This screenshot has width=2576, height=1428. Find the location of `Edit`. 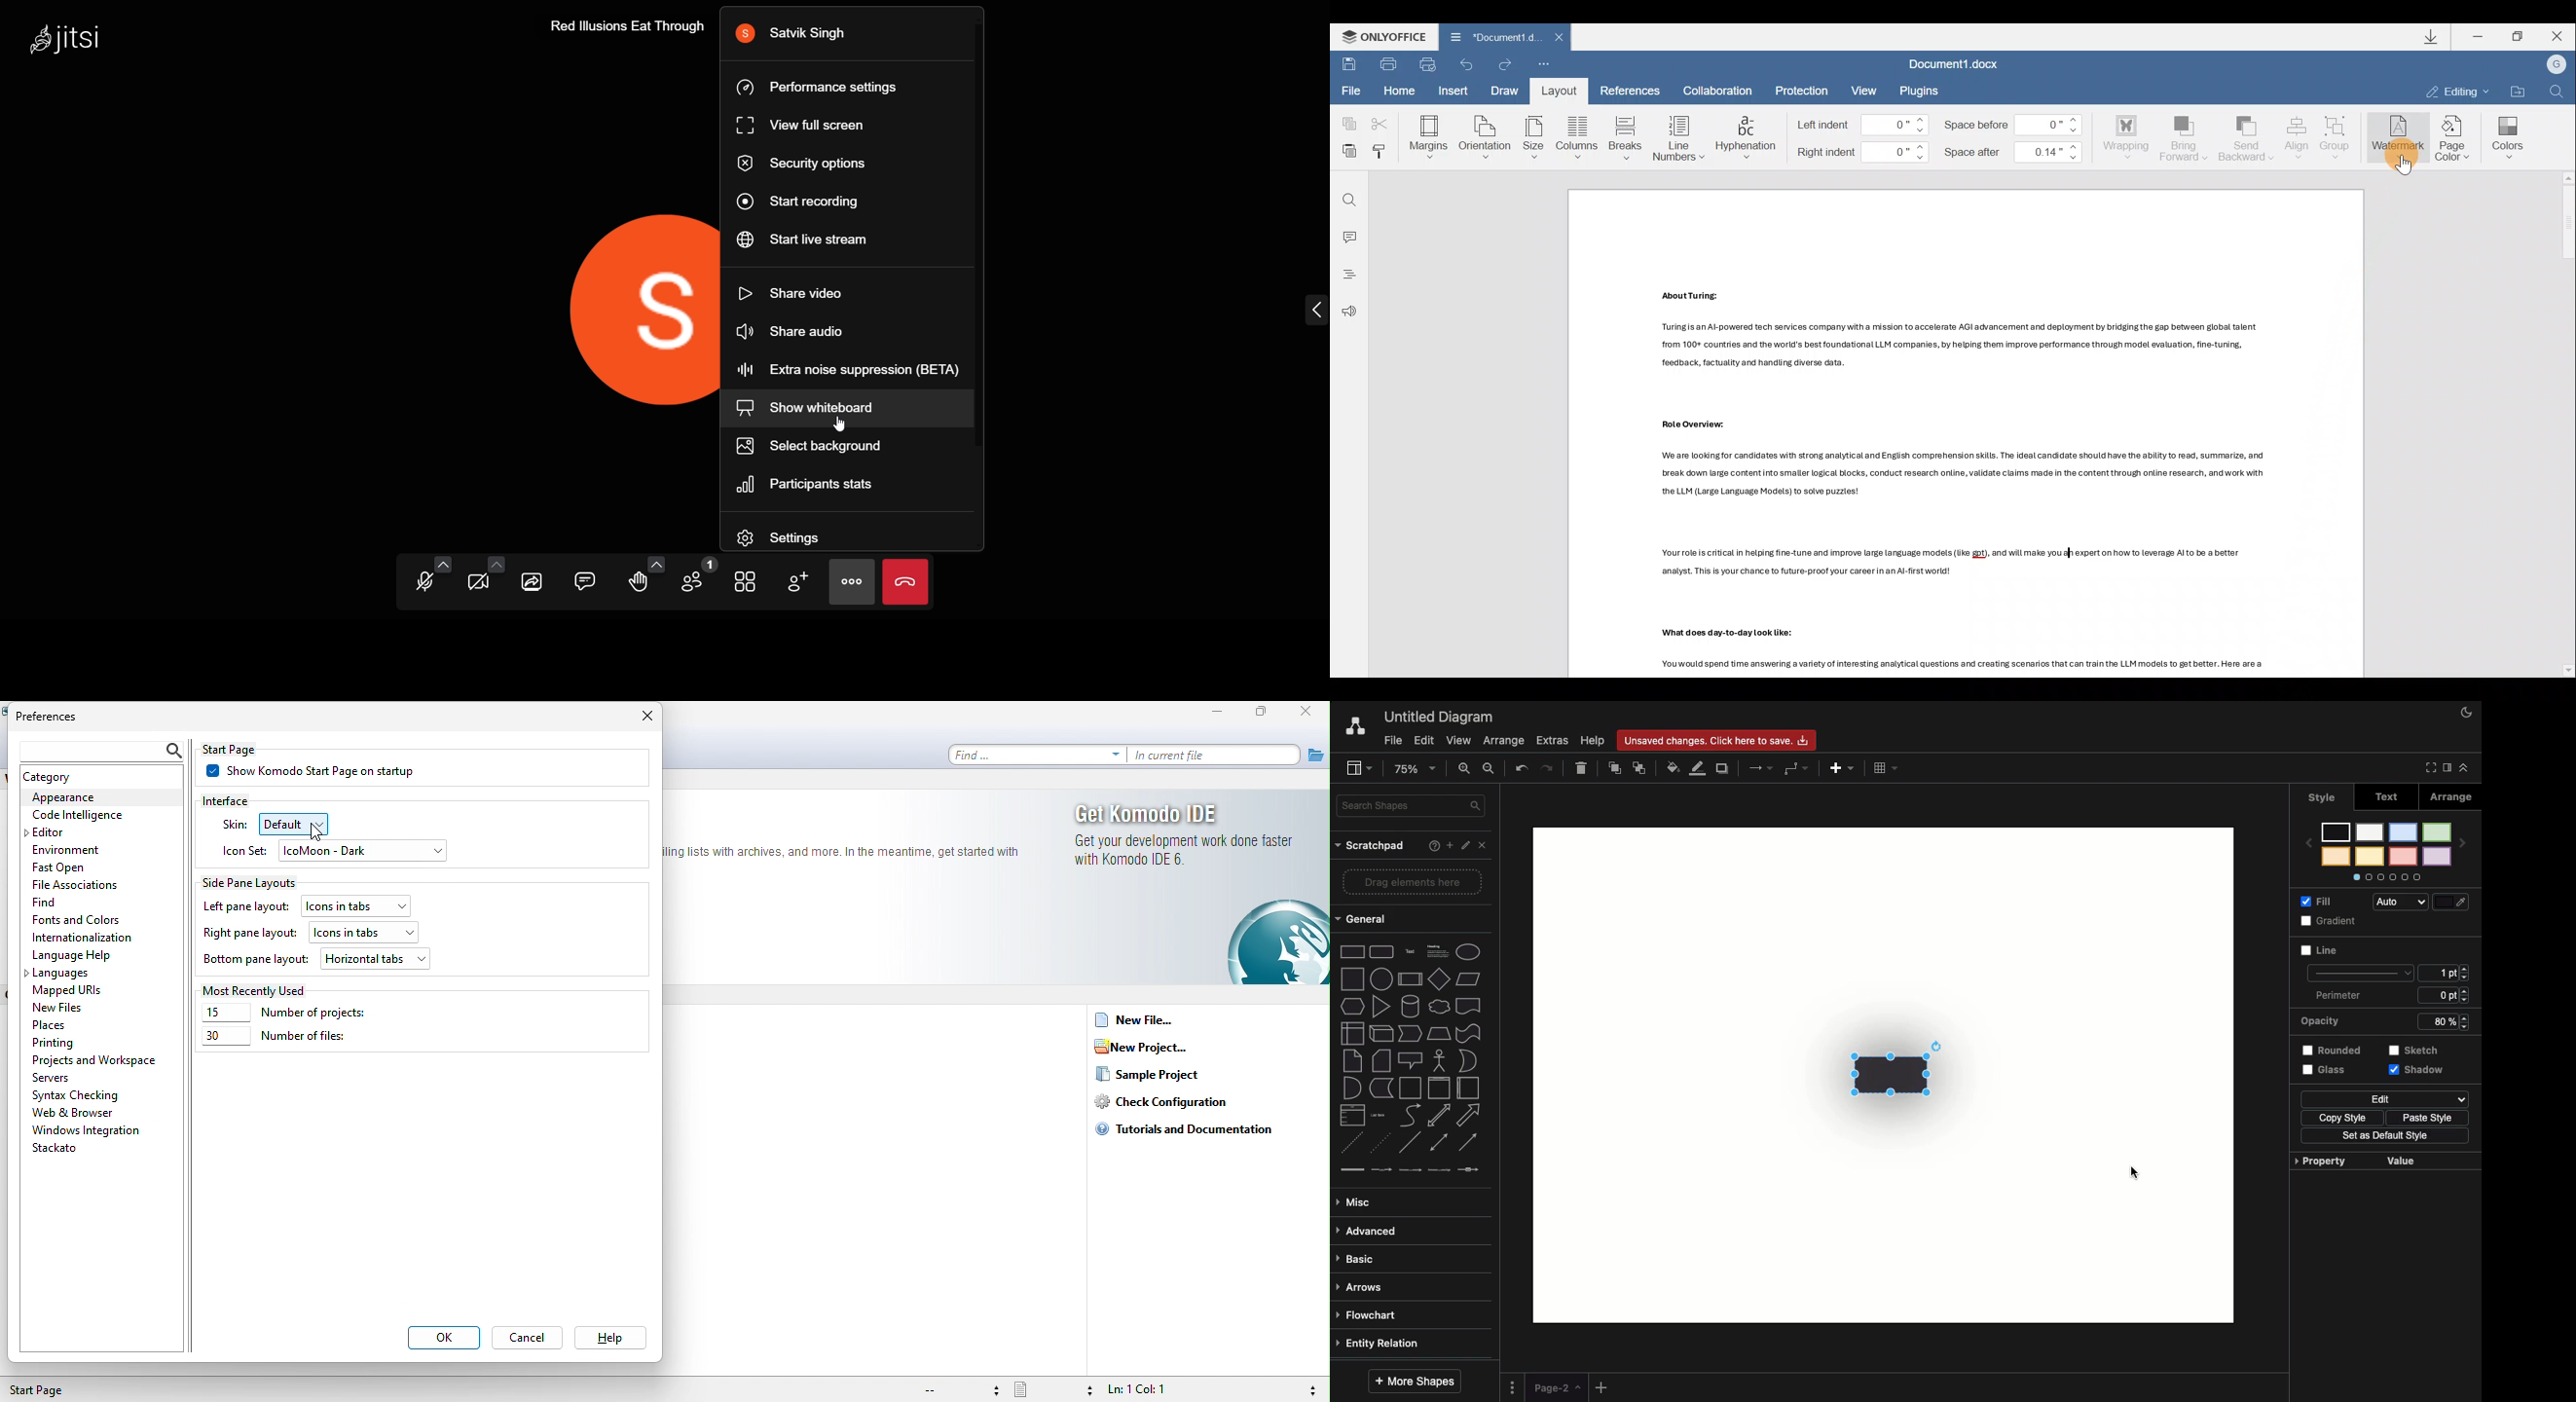

Edit is located at coordinates (1463, 845).